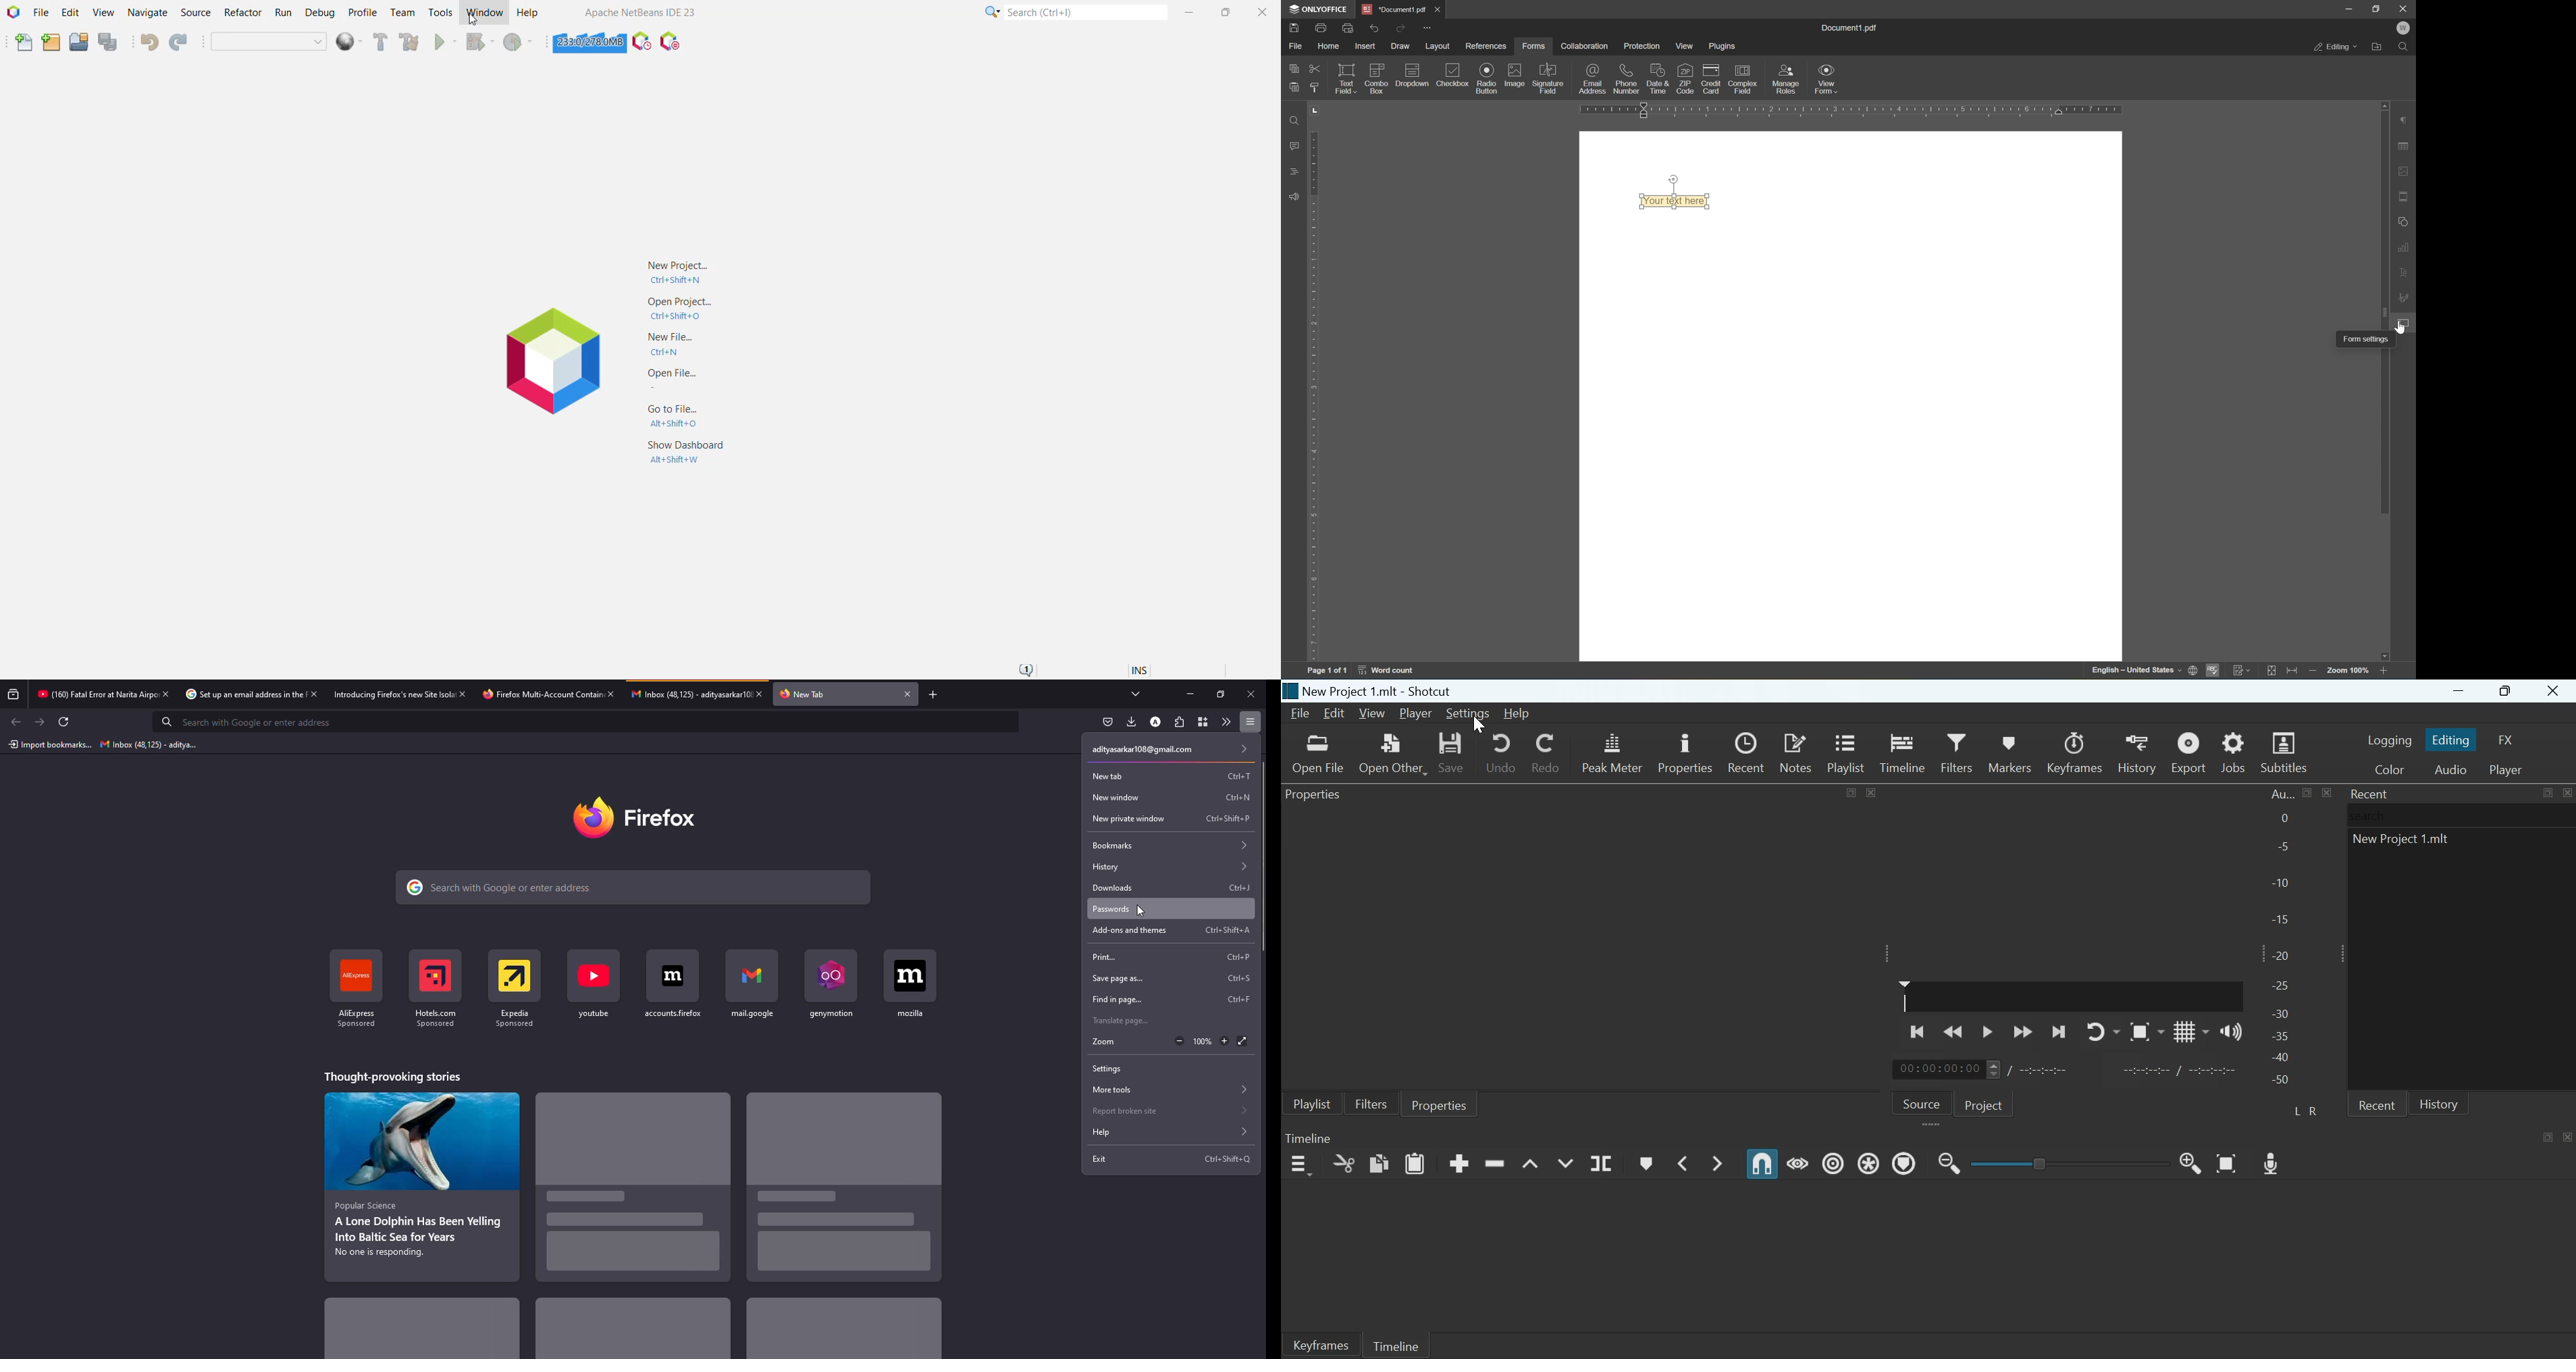  Describe the element at coordinates (2182, 1069) in the screenshot. I see `Start marker/End marker` at that location.